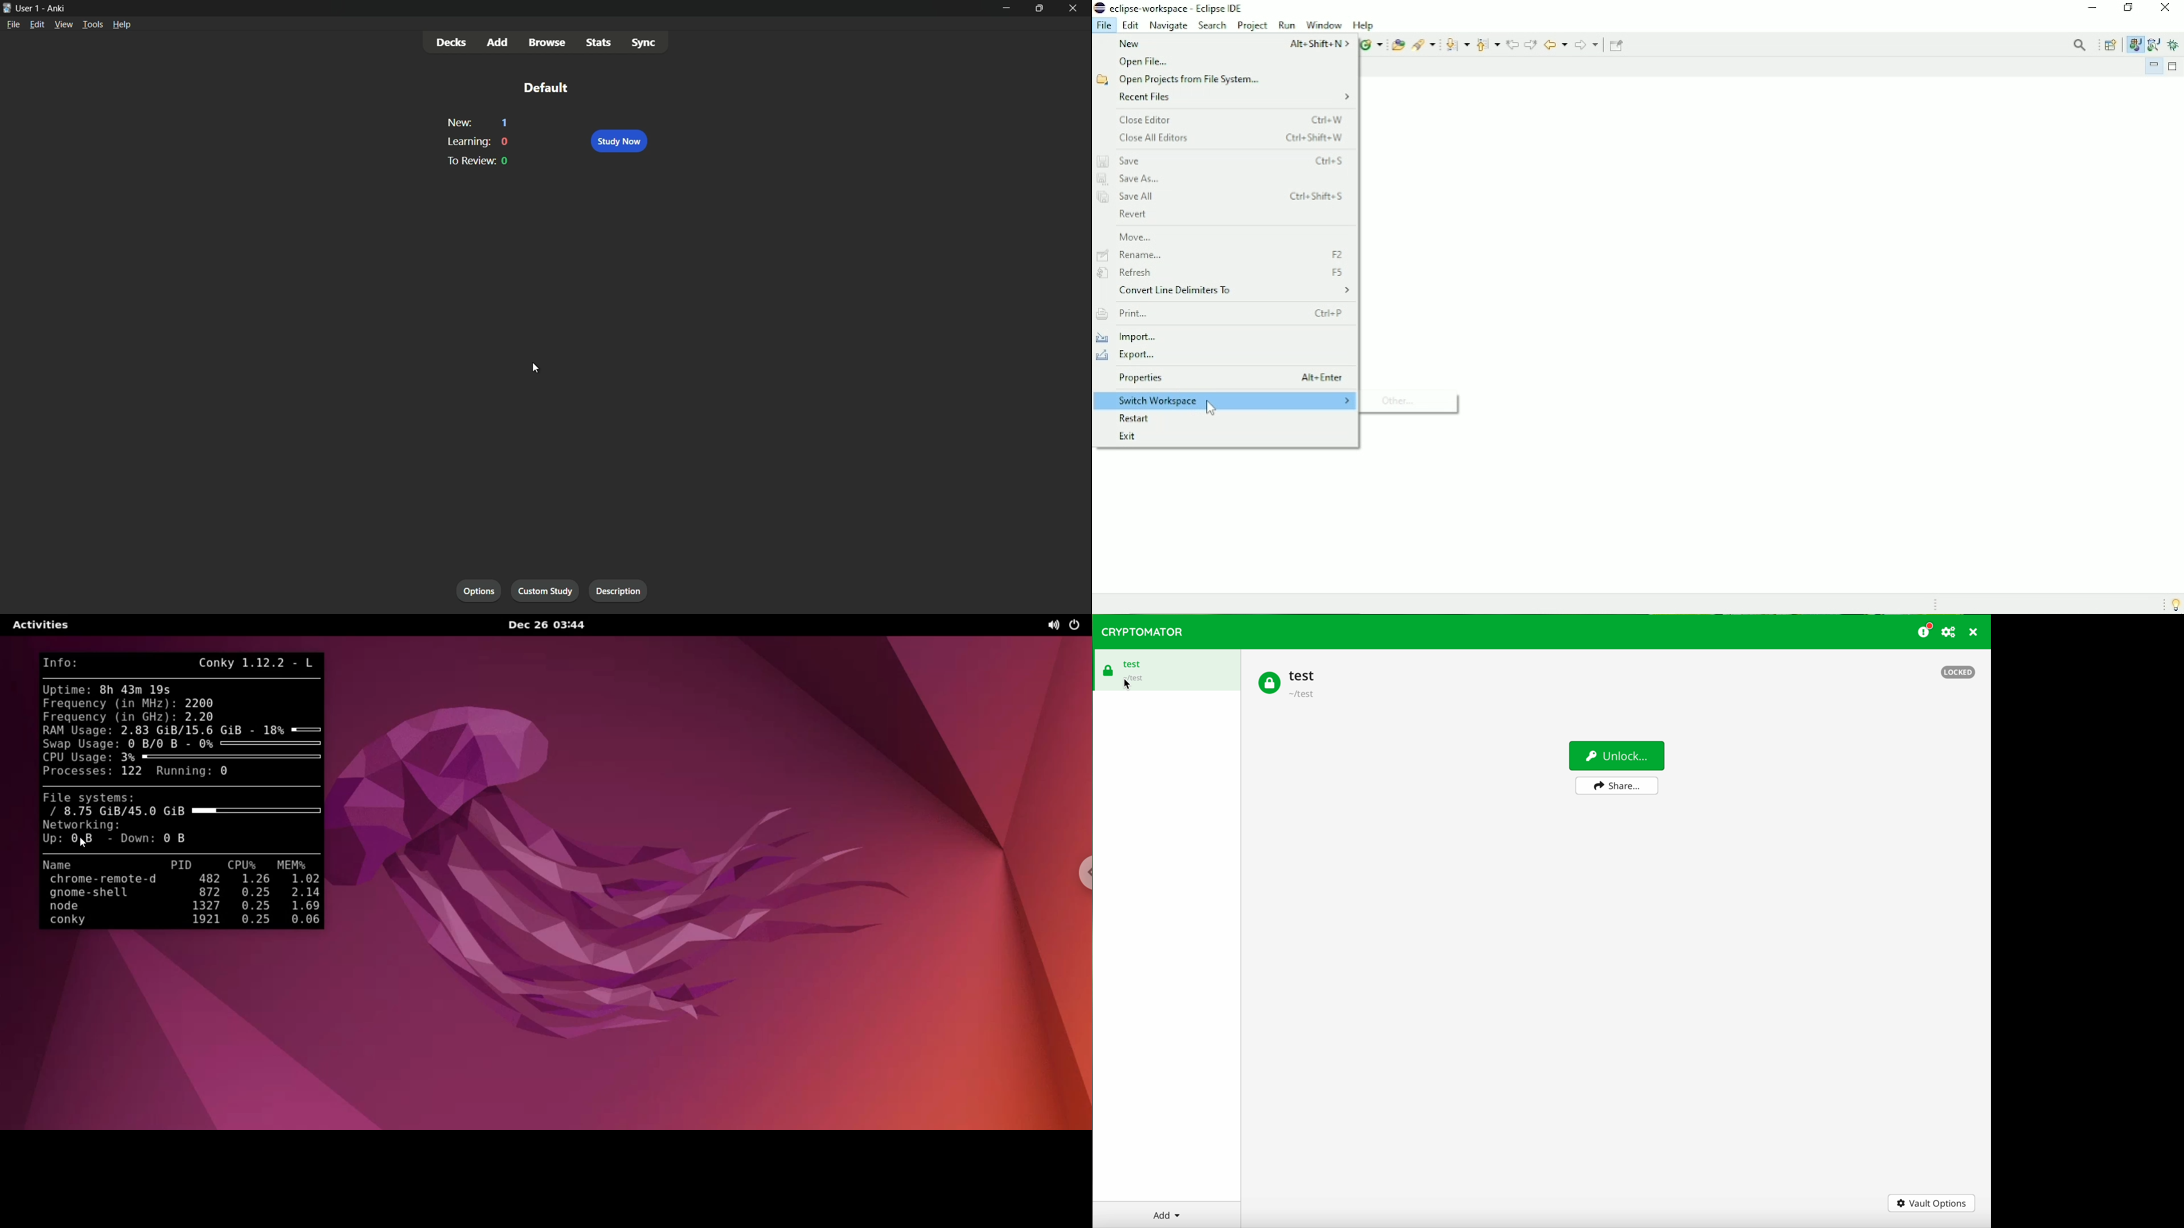  Describe the element at coordinates (36, 25) in the screenshot. I see `edit` at that location.